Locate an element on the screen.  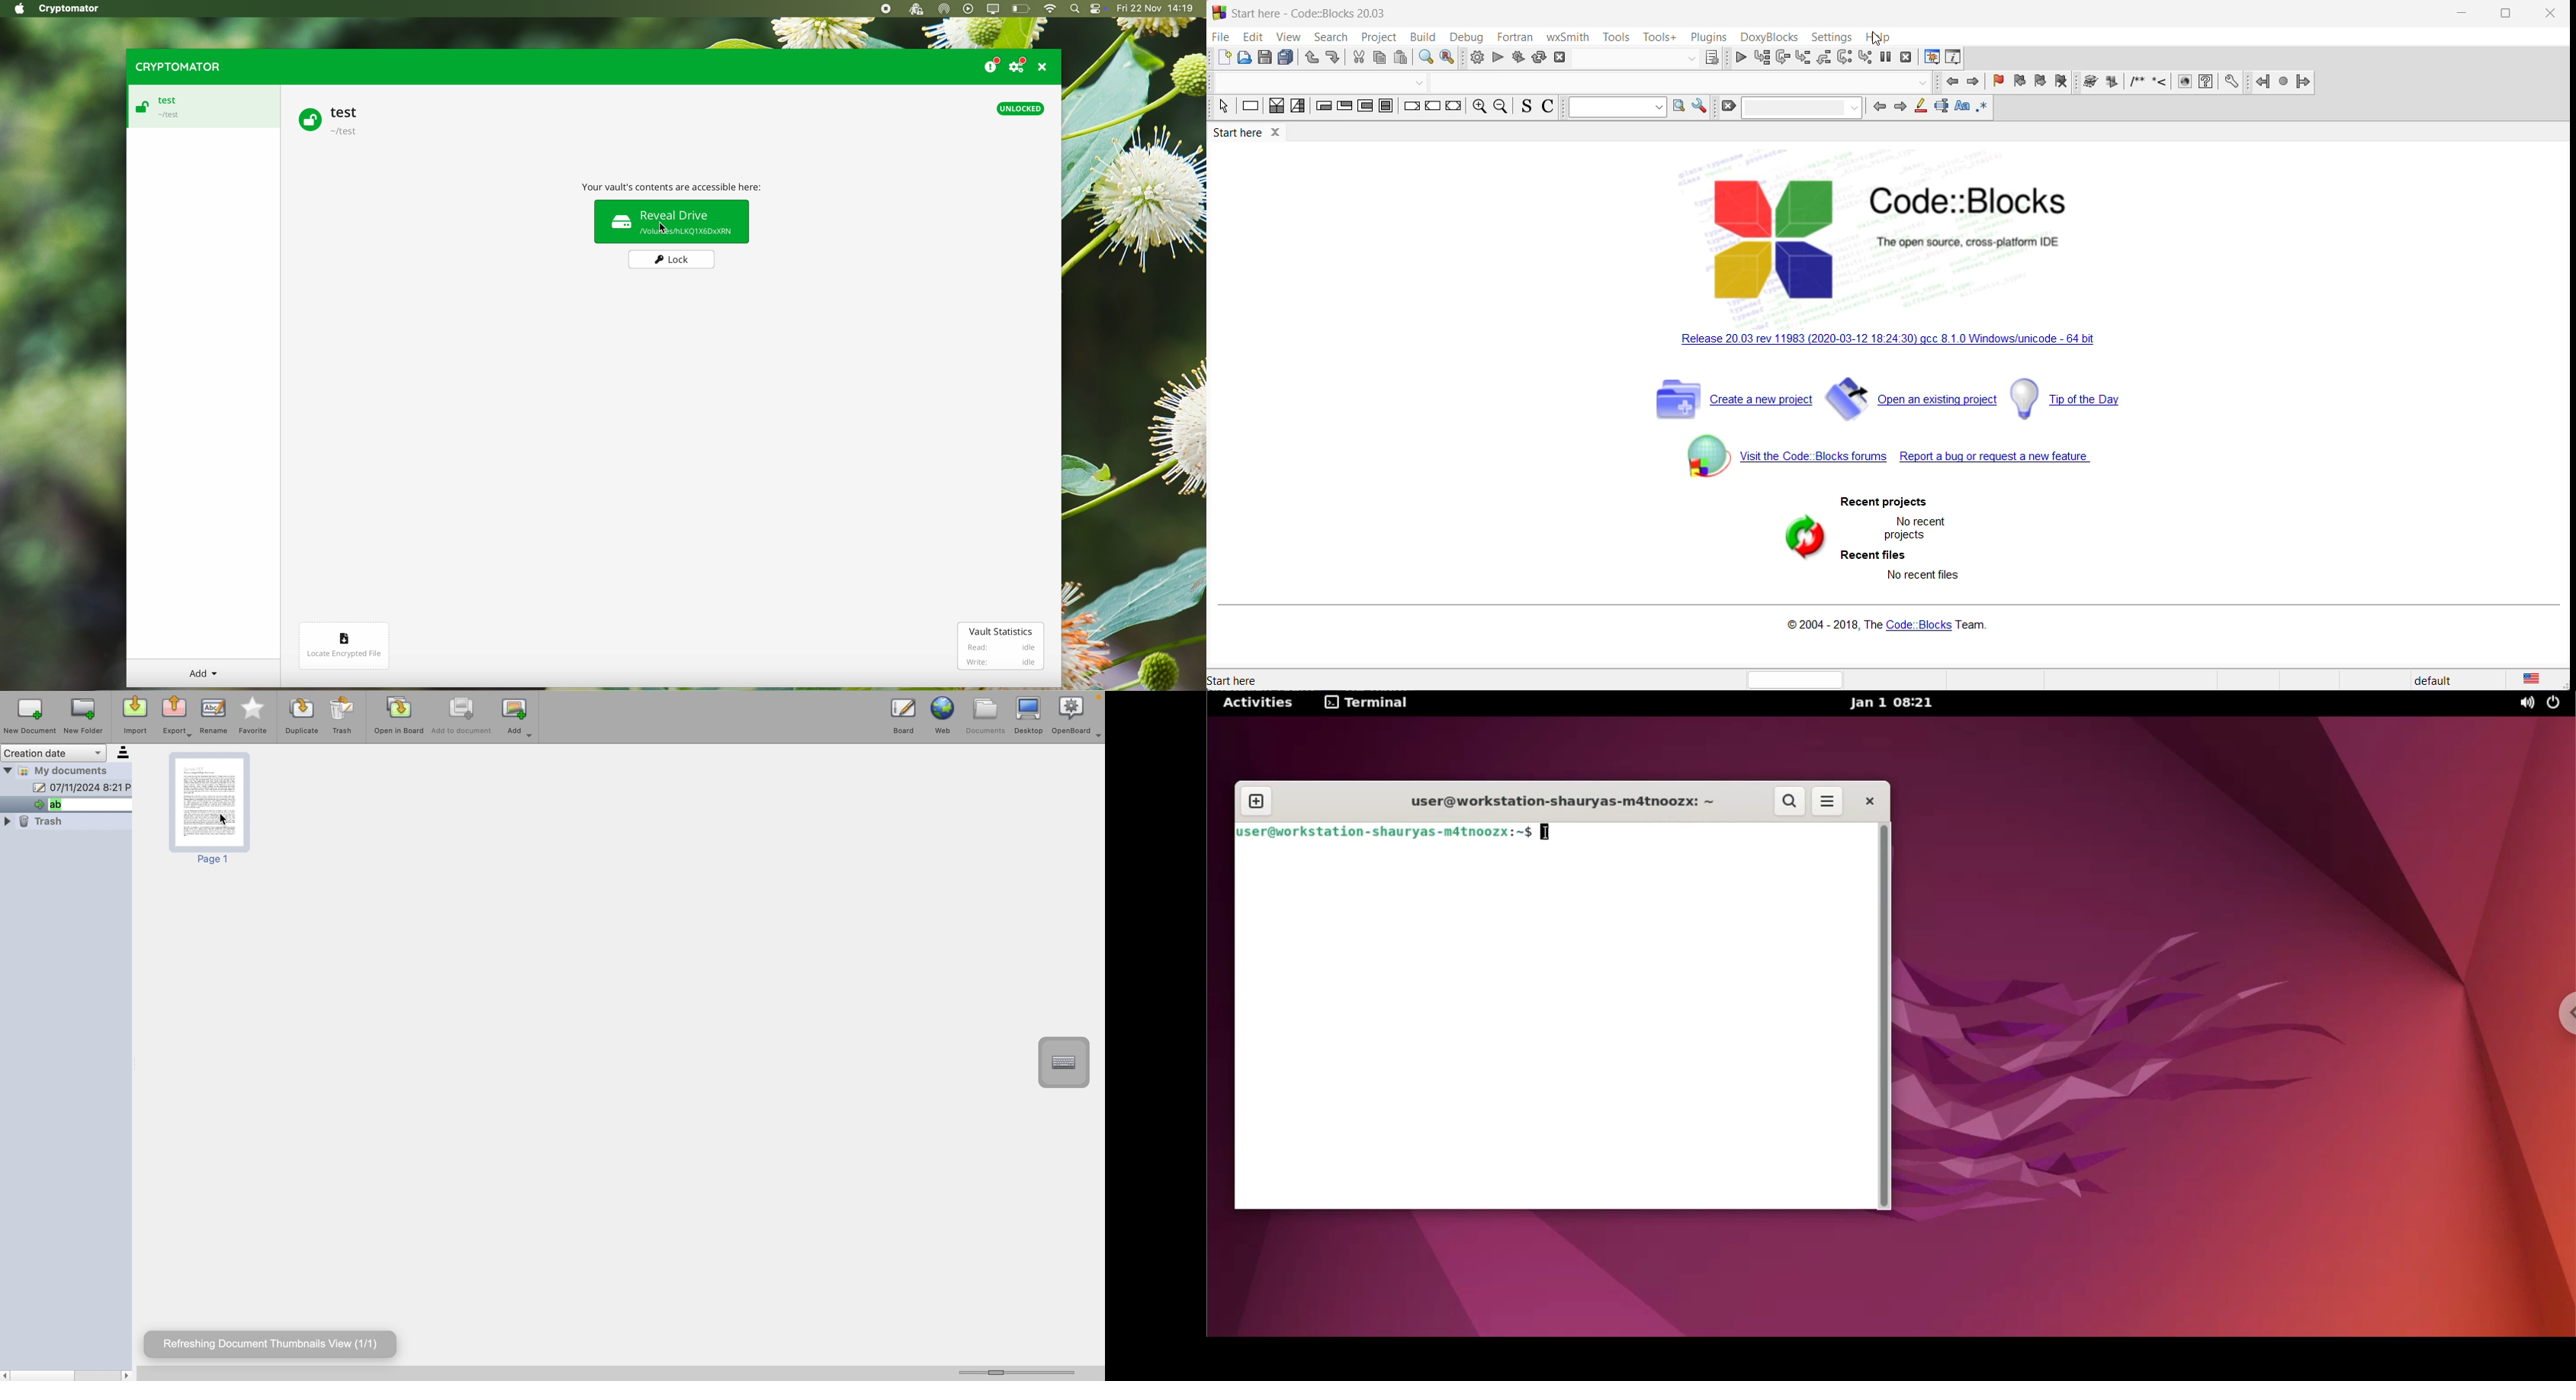
continue debug is located at coordinates (1740, 58).